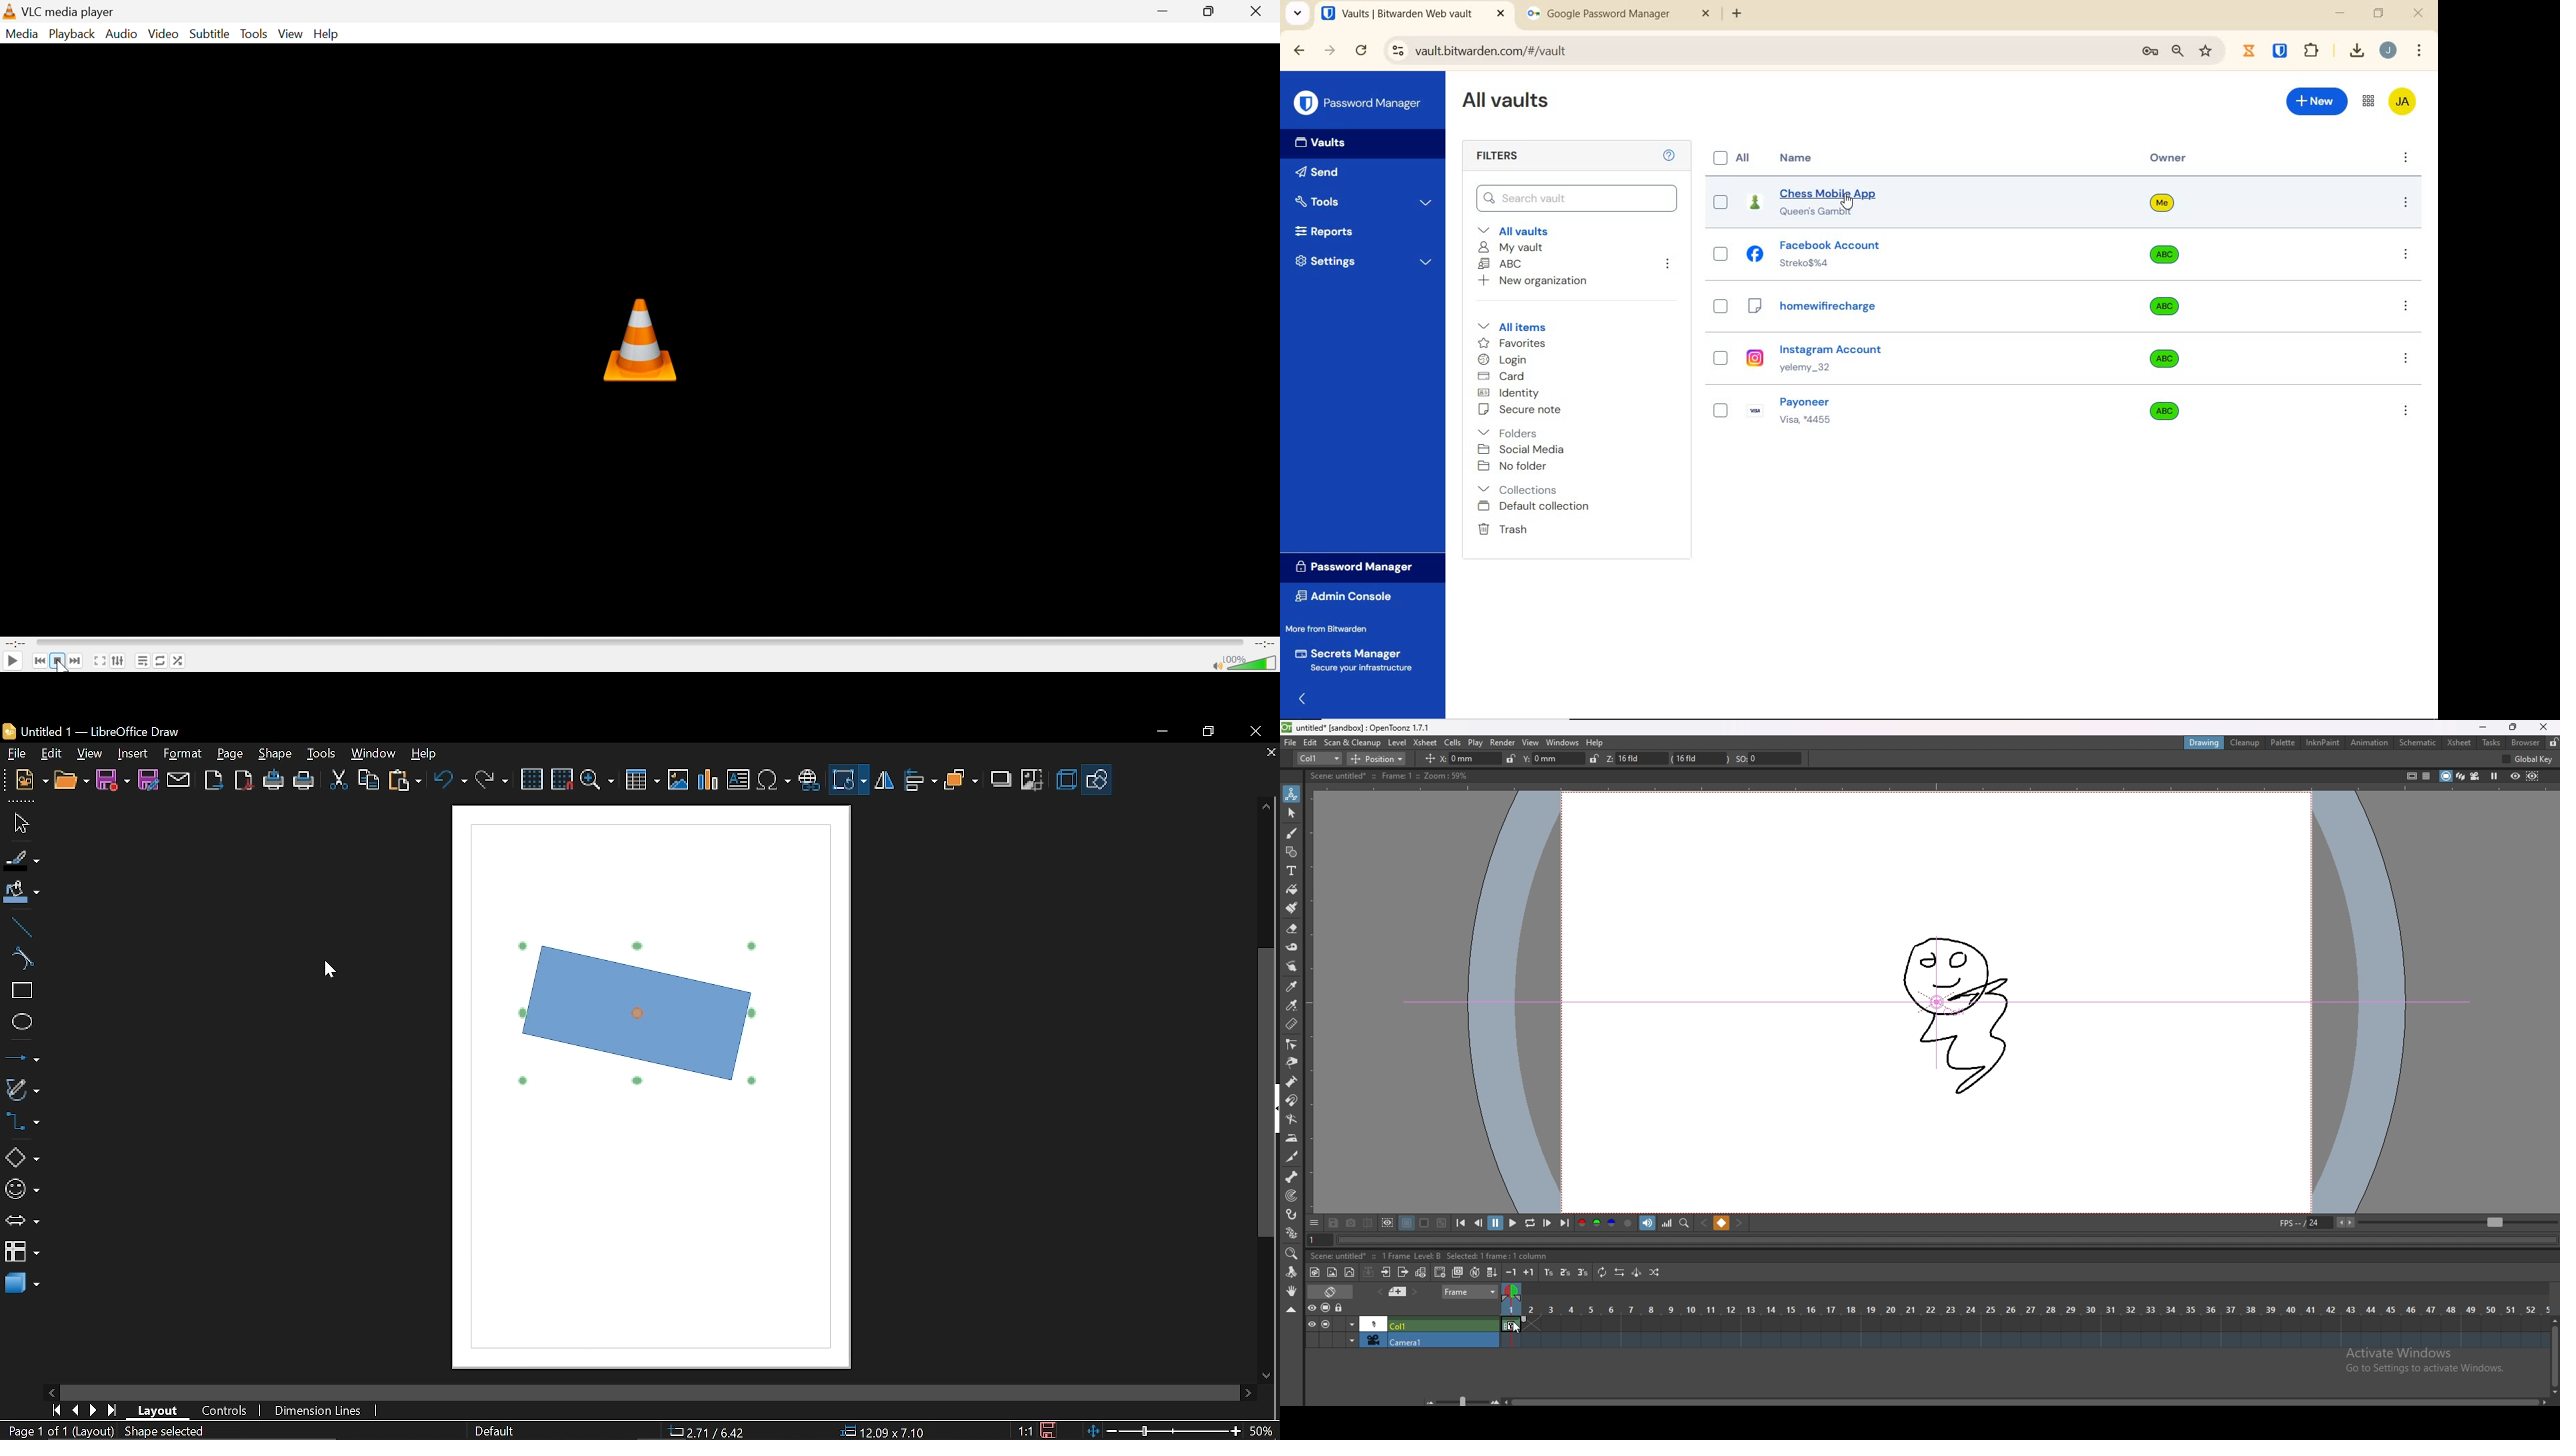  What do you see at coordinates (1816, 401) in the screenshot?
I see `Payoneer` at bounding box center [1816, 401].